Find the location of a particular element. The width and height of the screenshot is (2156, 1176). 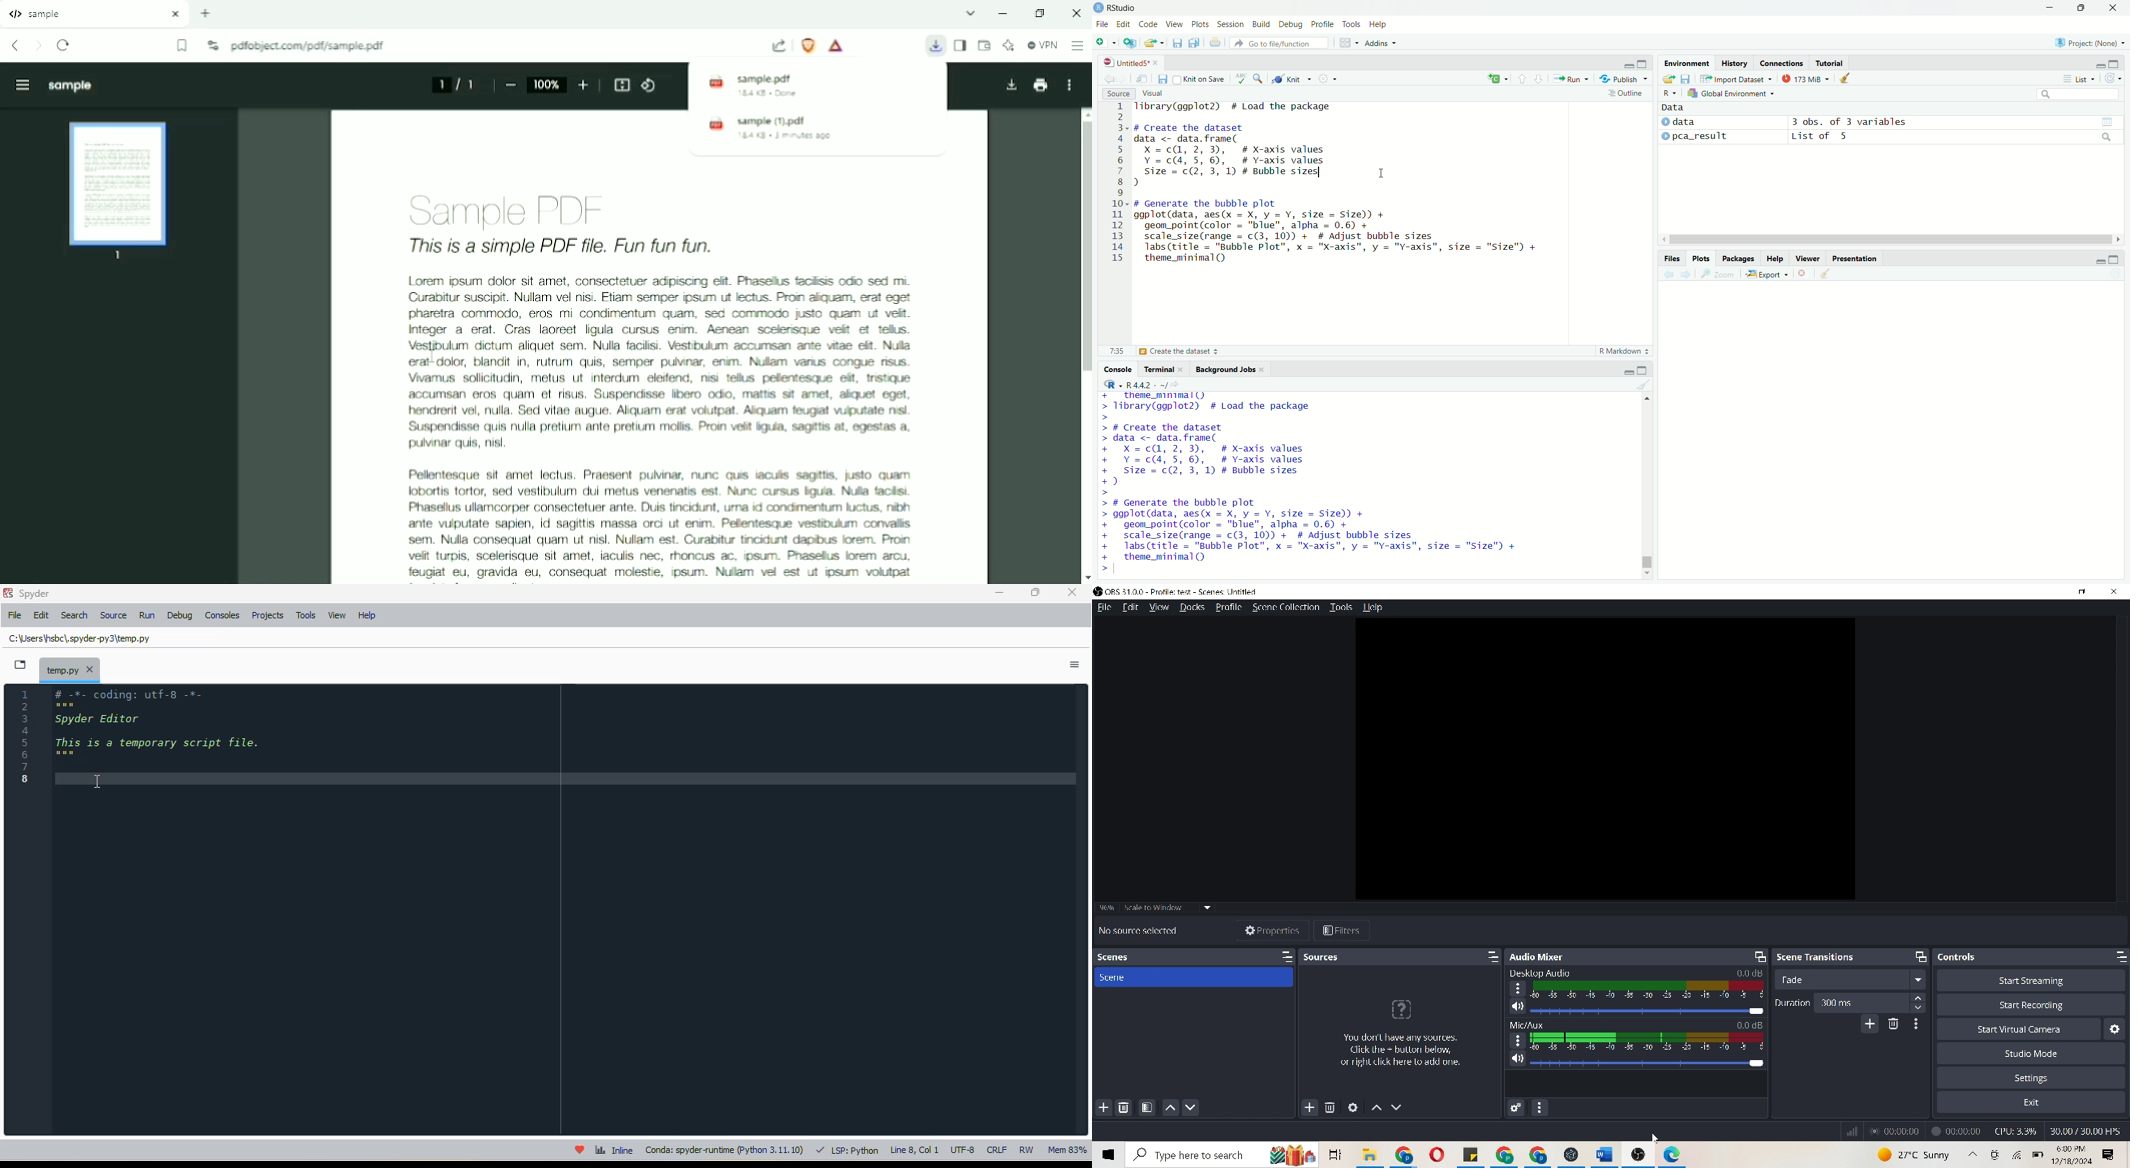

signal is located at coordinates (1850, 1129).